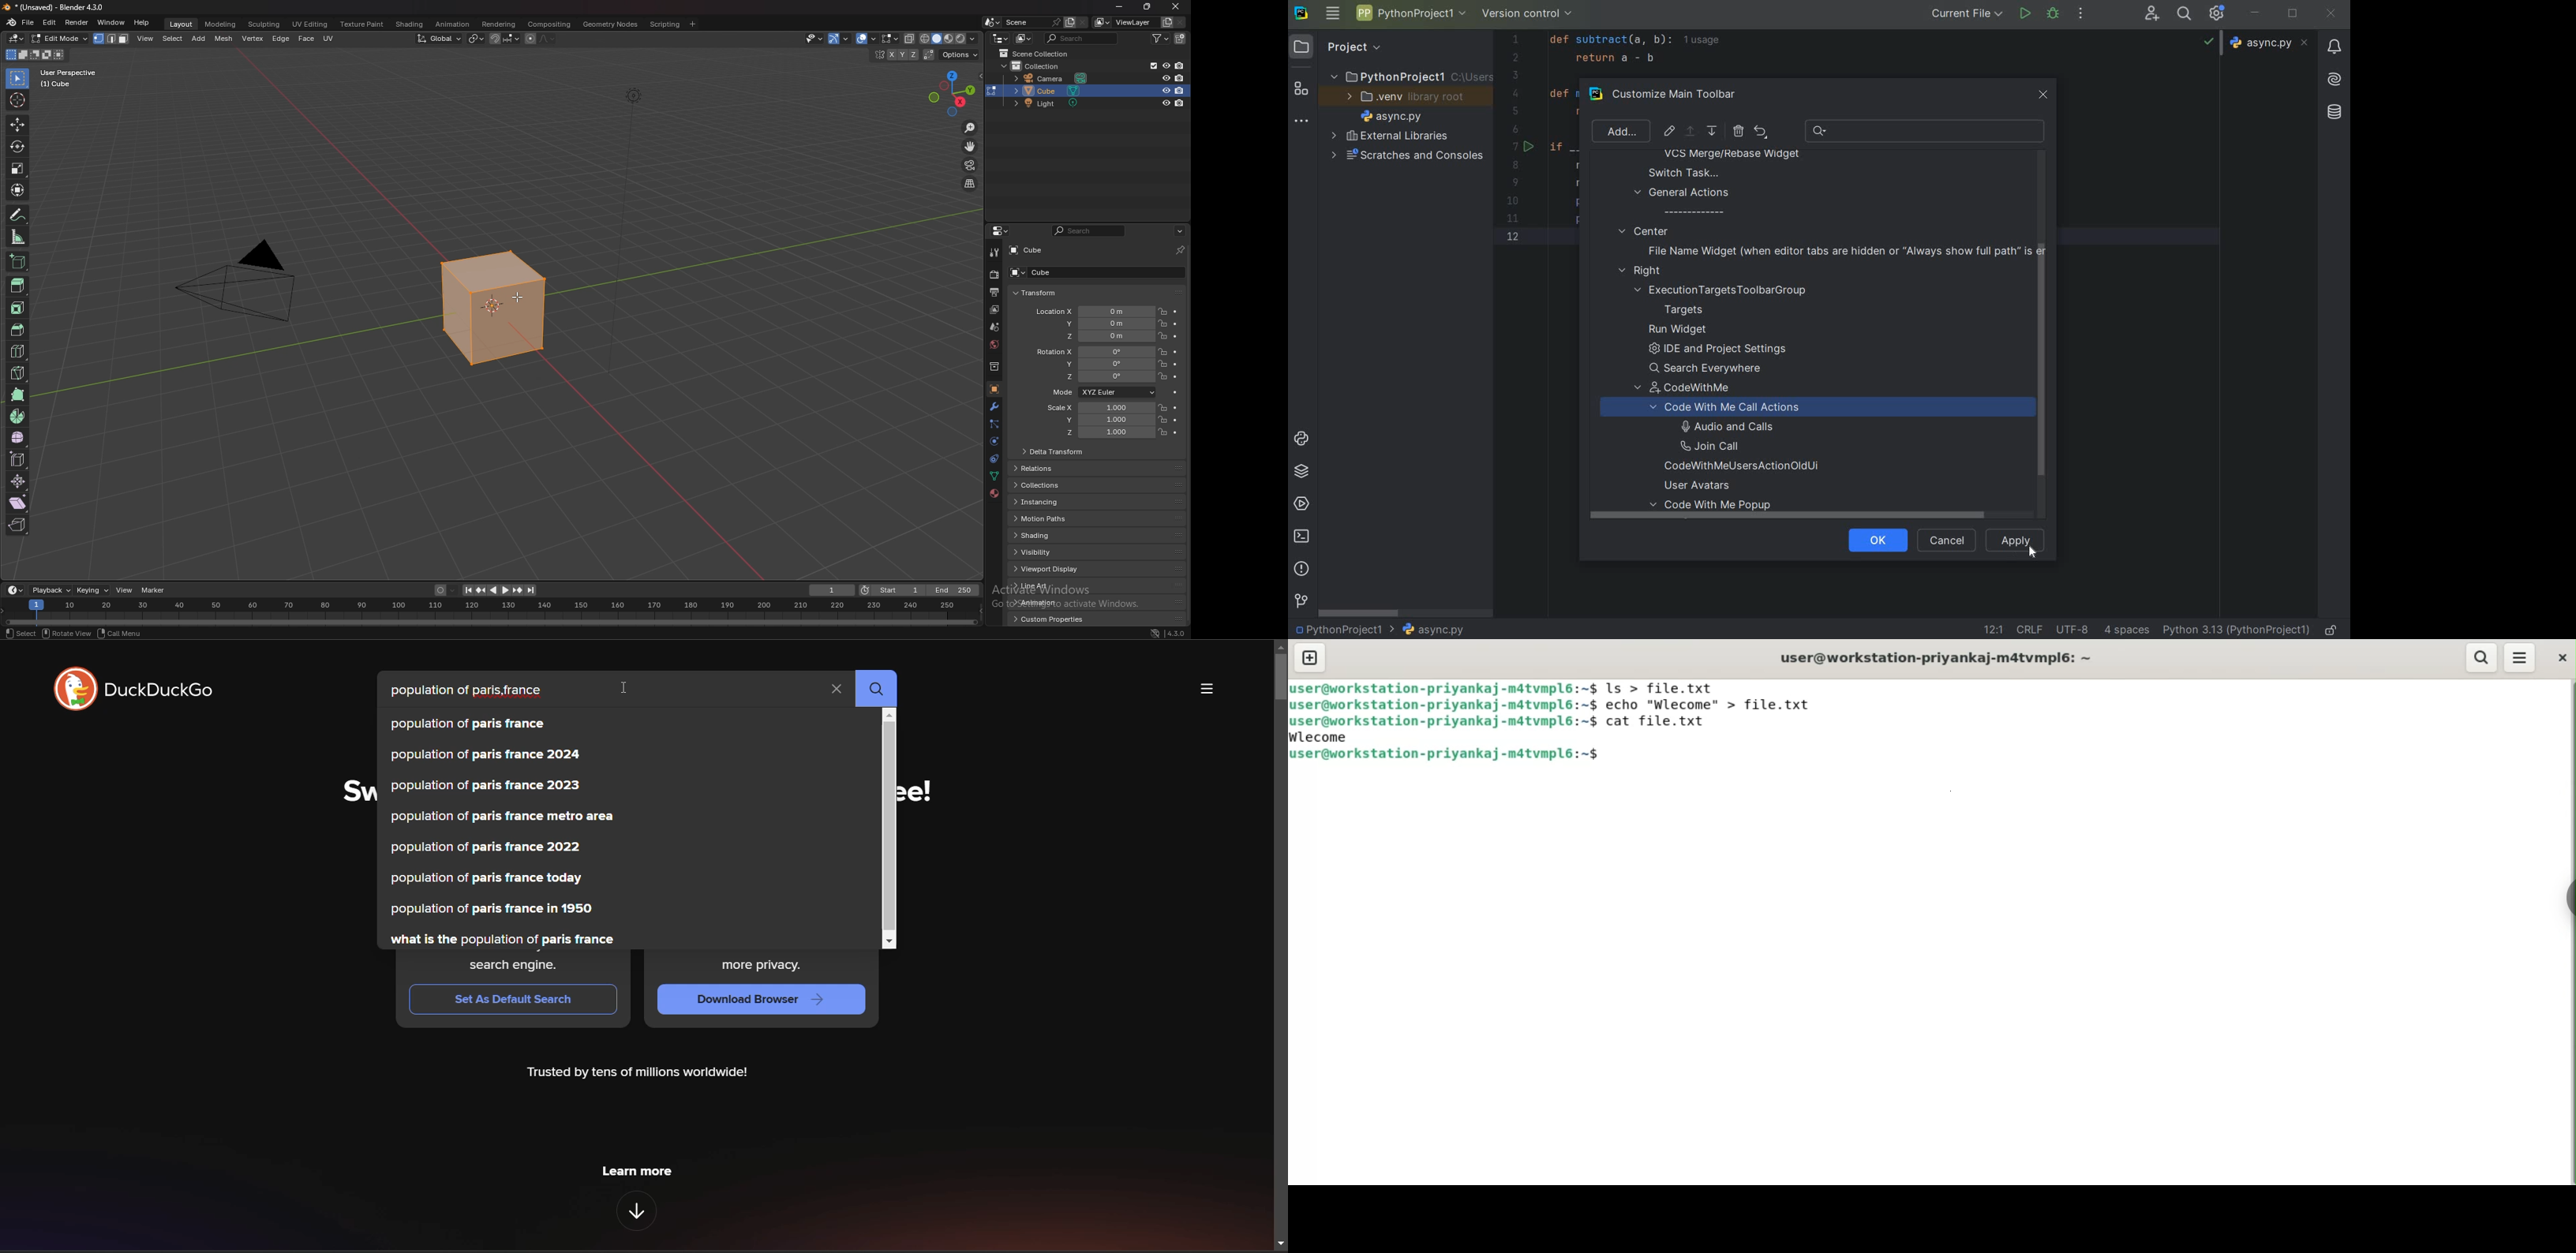  I want to click on snapping, so click(505, 38).